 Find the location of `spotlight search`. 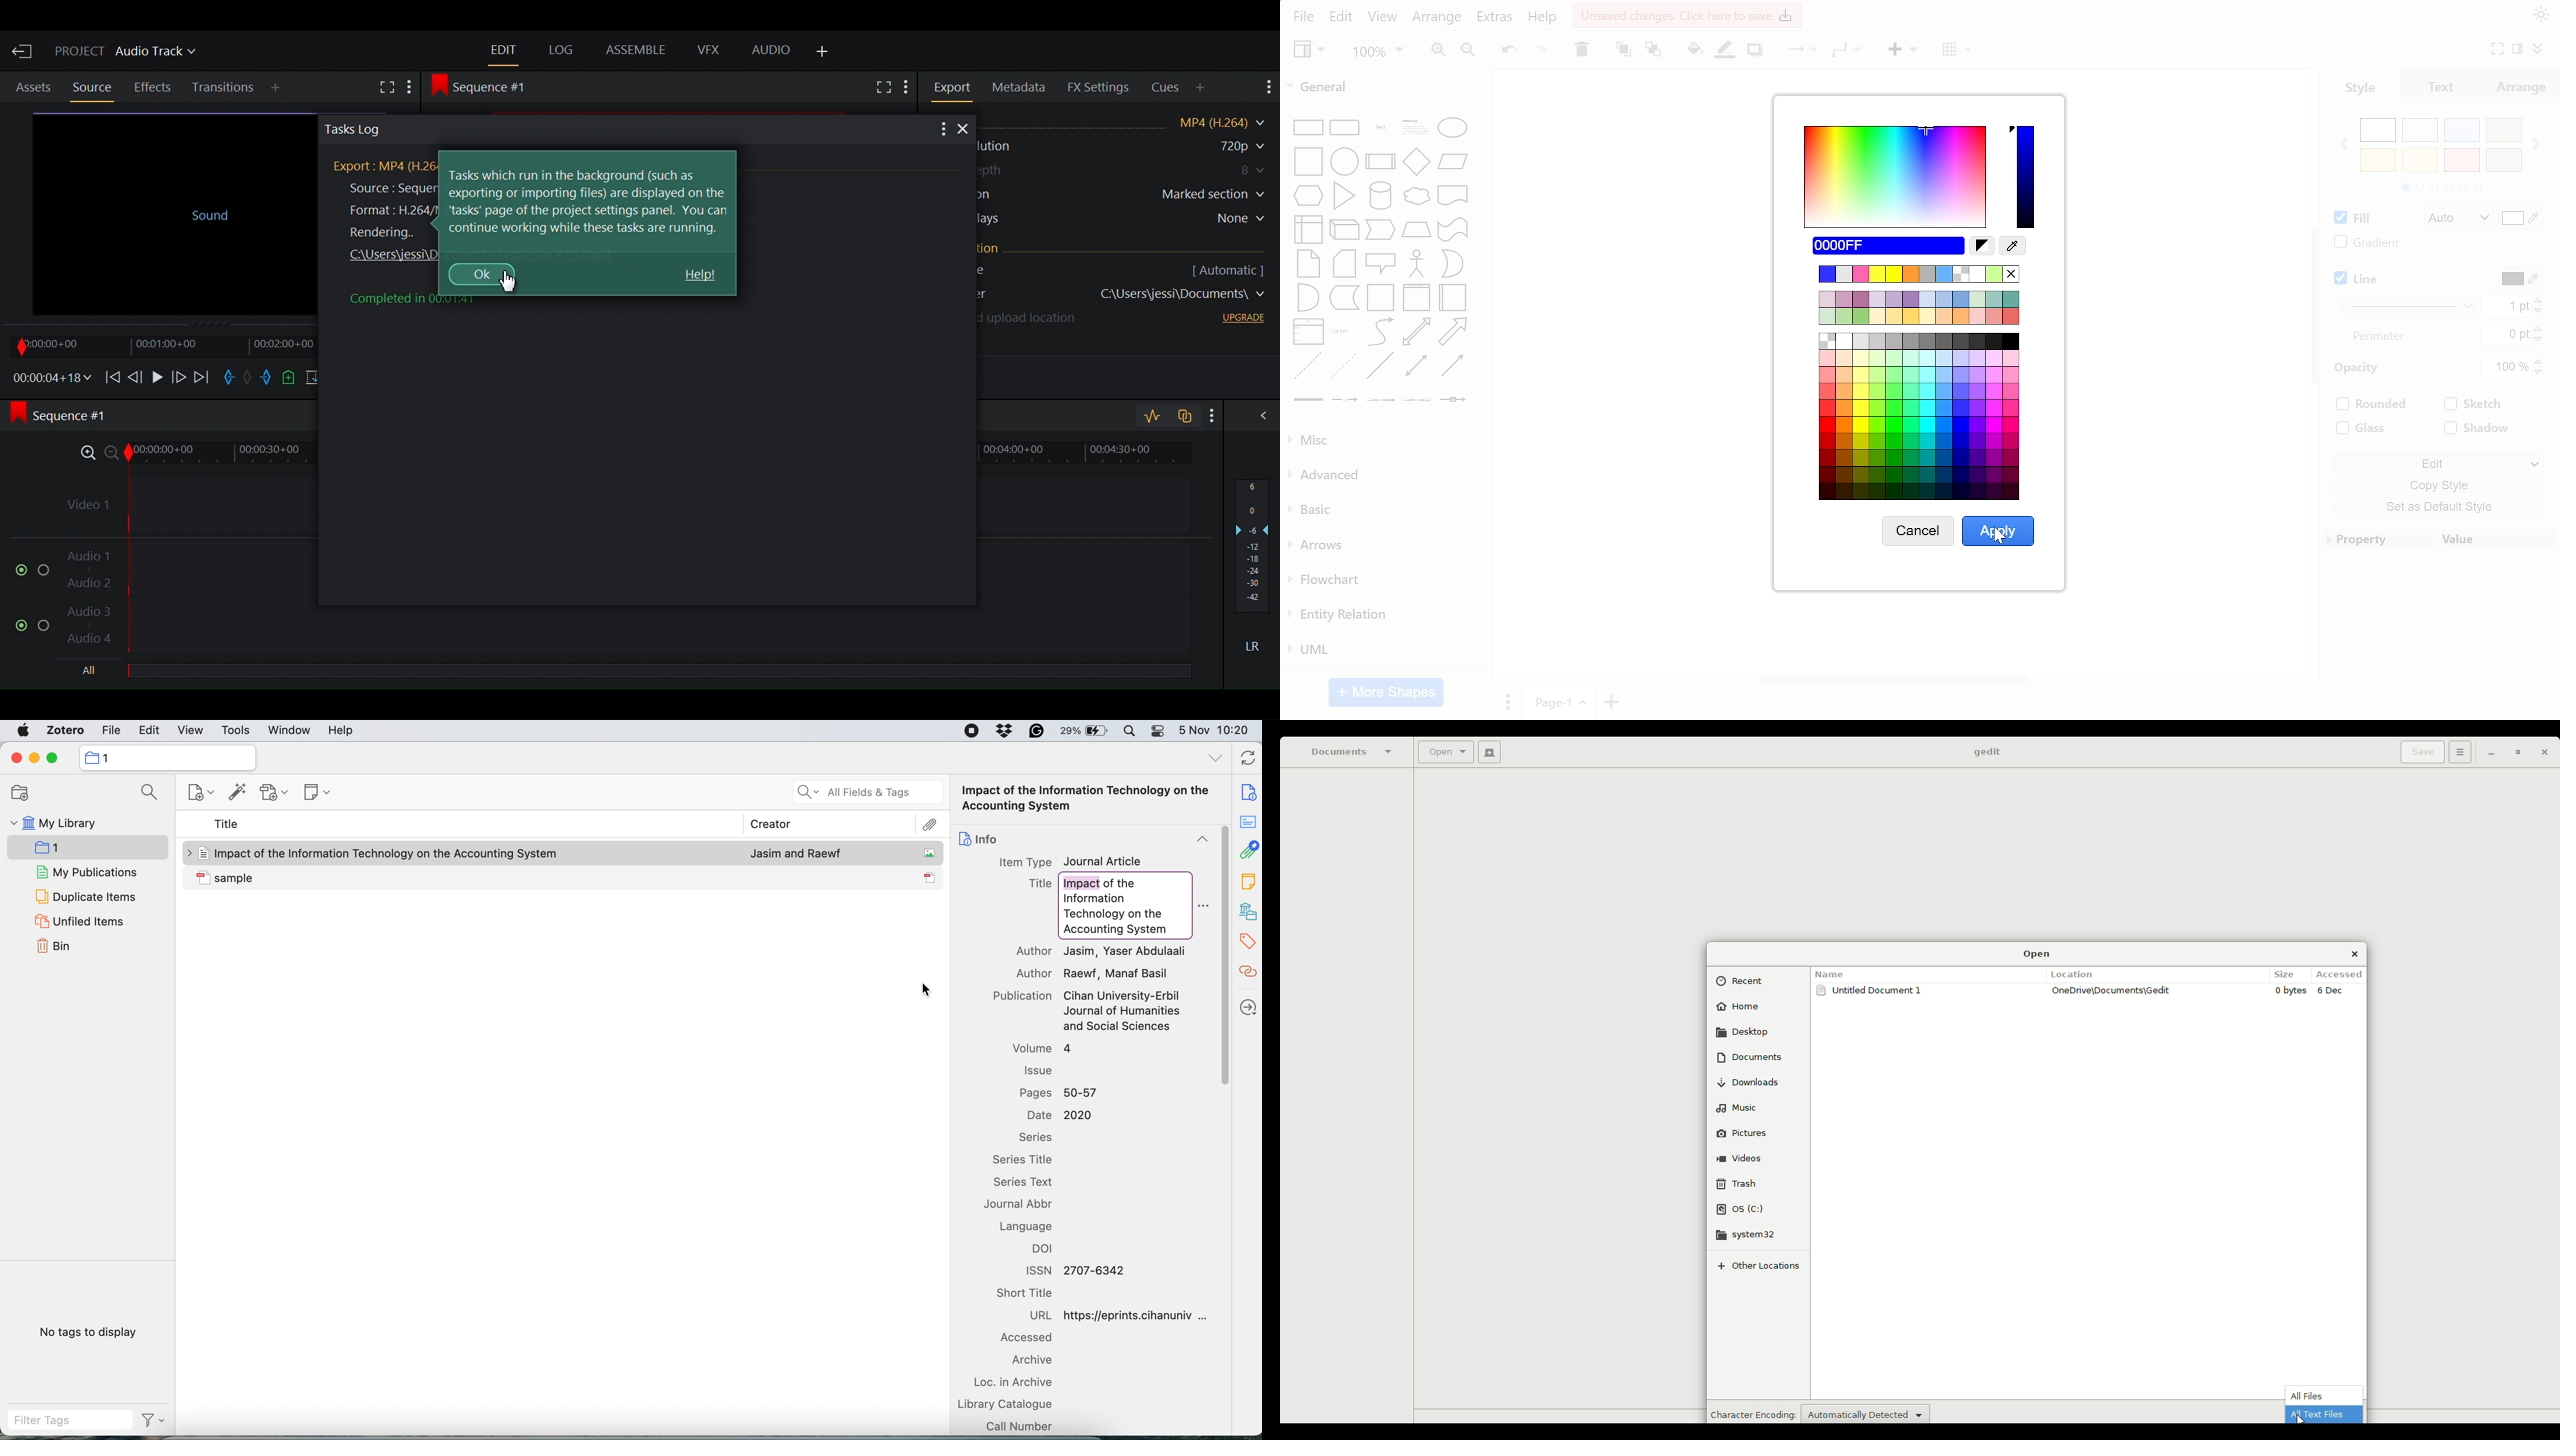

spotlight search is located at coordinates (1133, 732).